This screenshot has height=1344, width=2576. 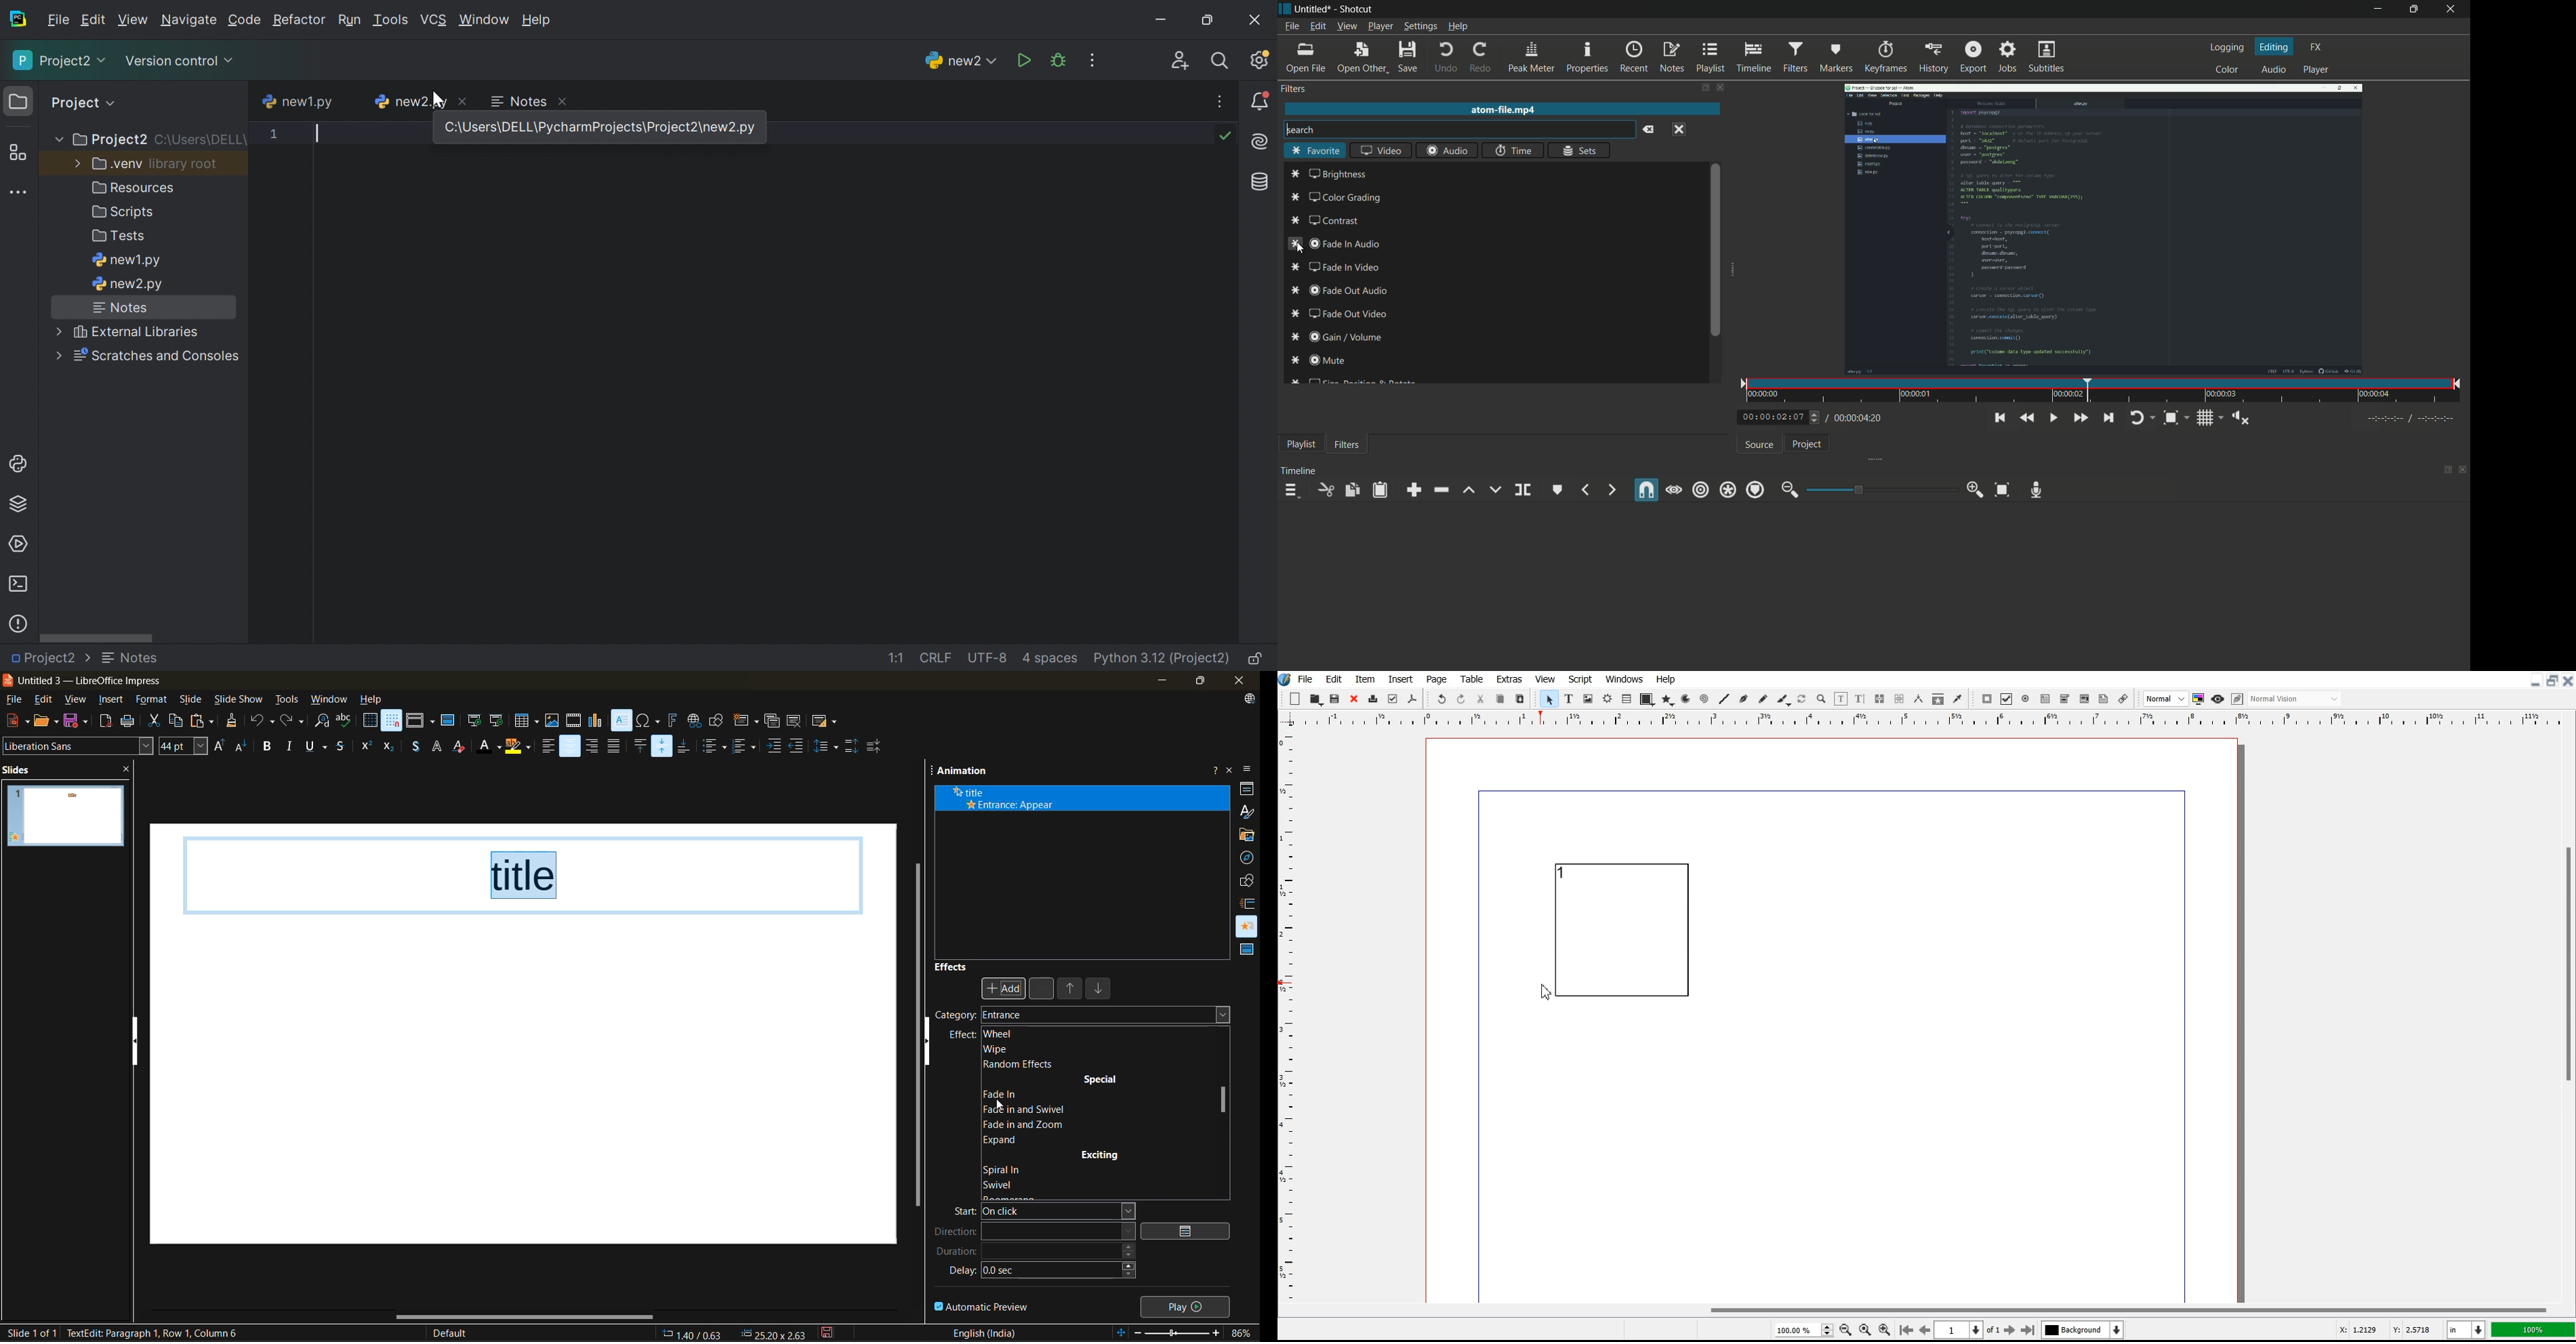 What do you see at coordinates (192, 701) in the screenshot?
I see `slide` at bounding box center [192, 701].